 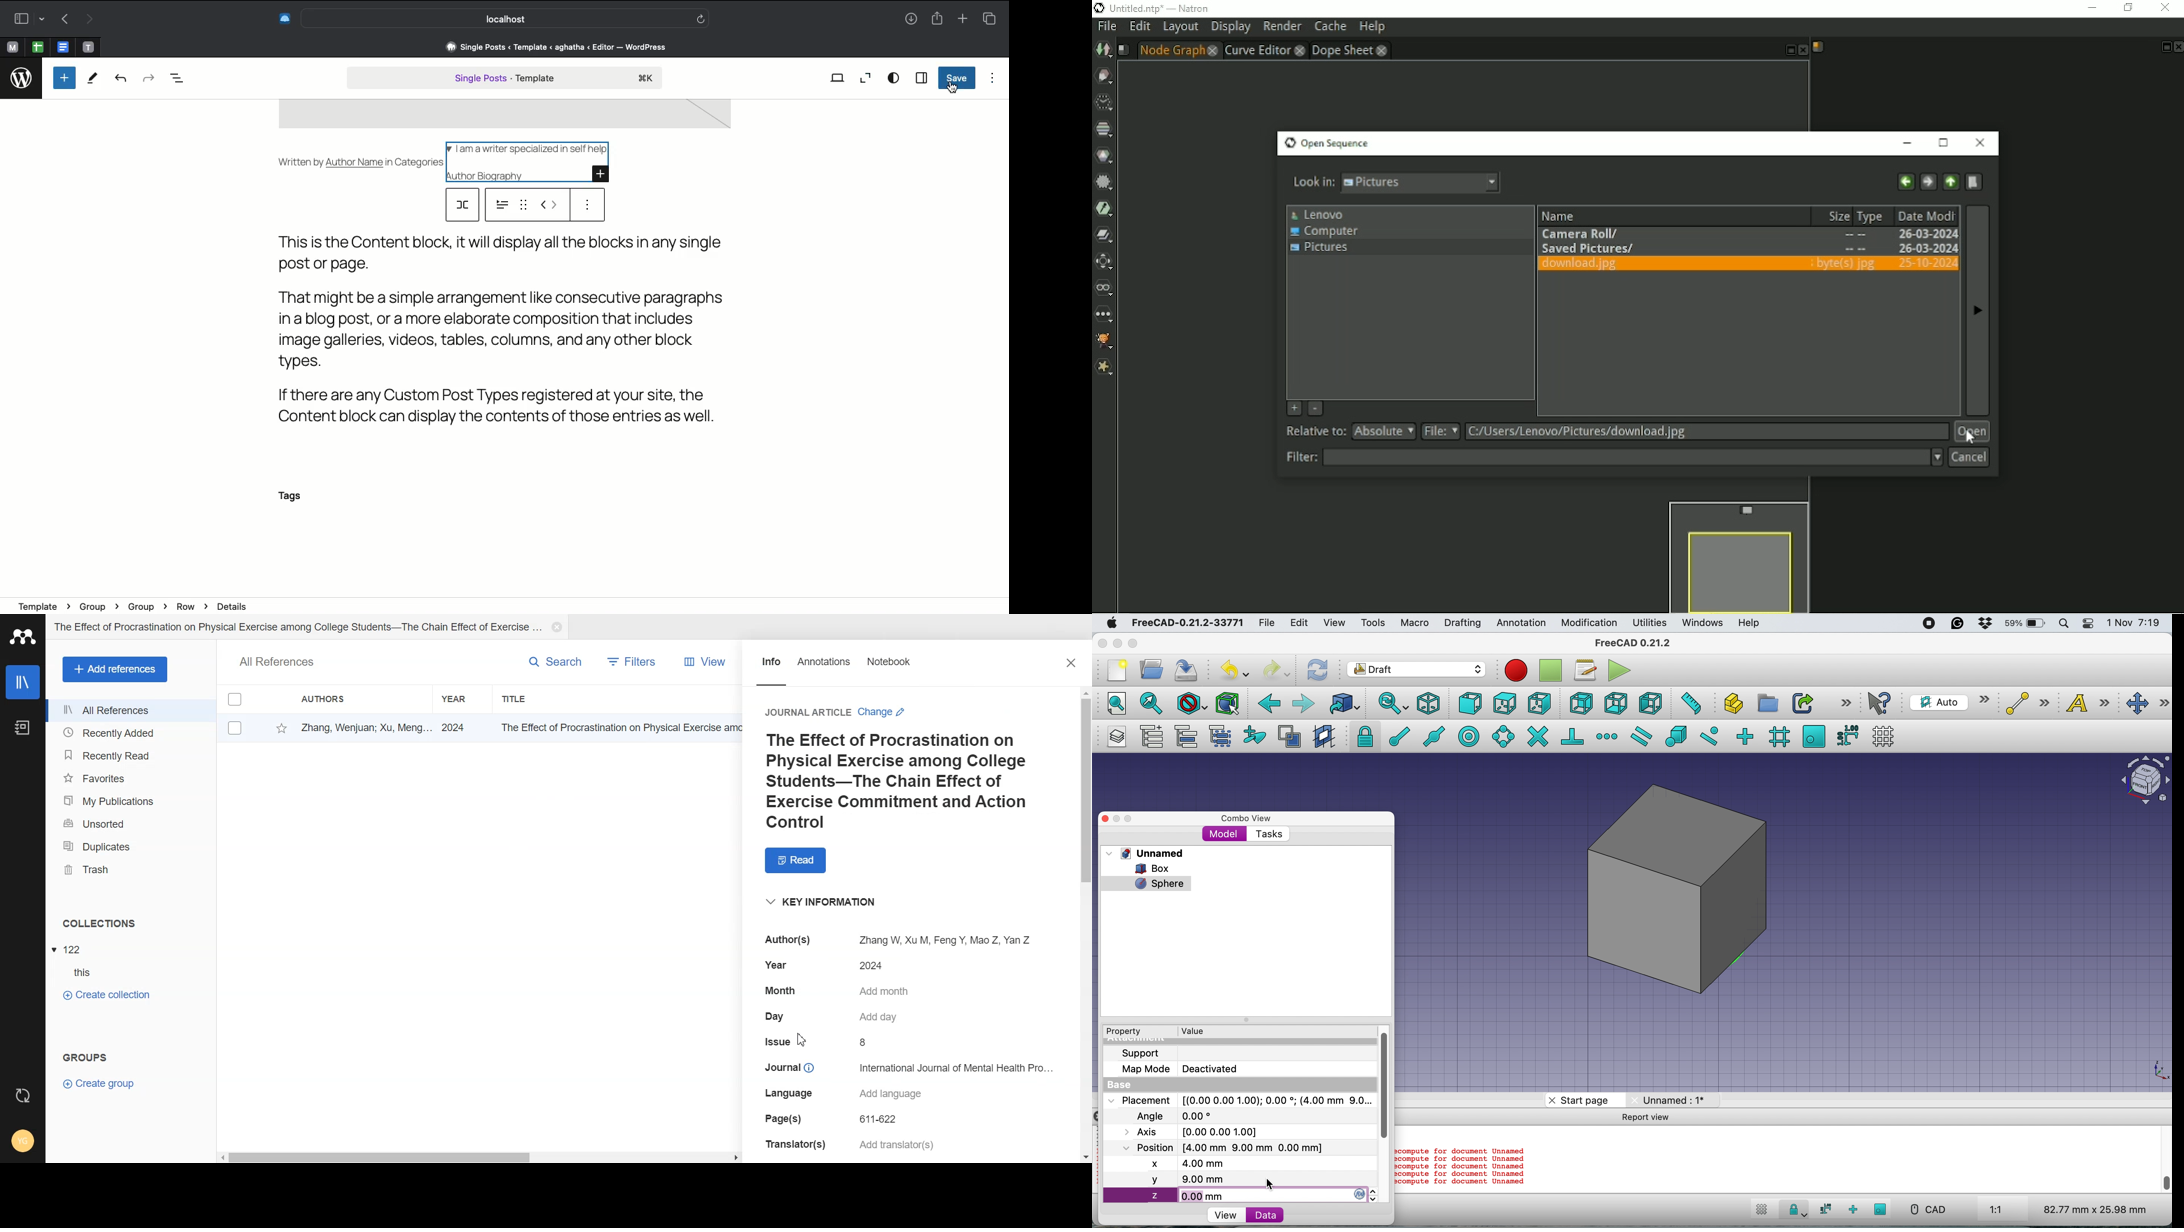 I want to click on line, so click(x=2025, y=703).